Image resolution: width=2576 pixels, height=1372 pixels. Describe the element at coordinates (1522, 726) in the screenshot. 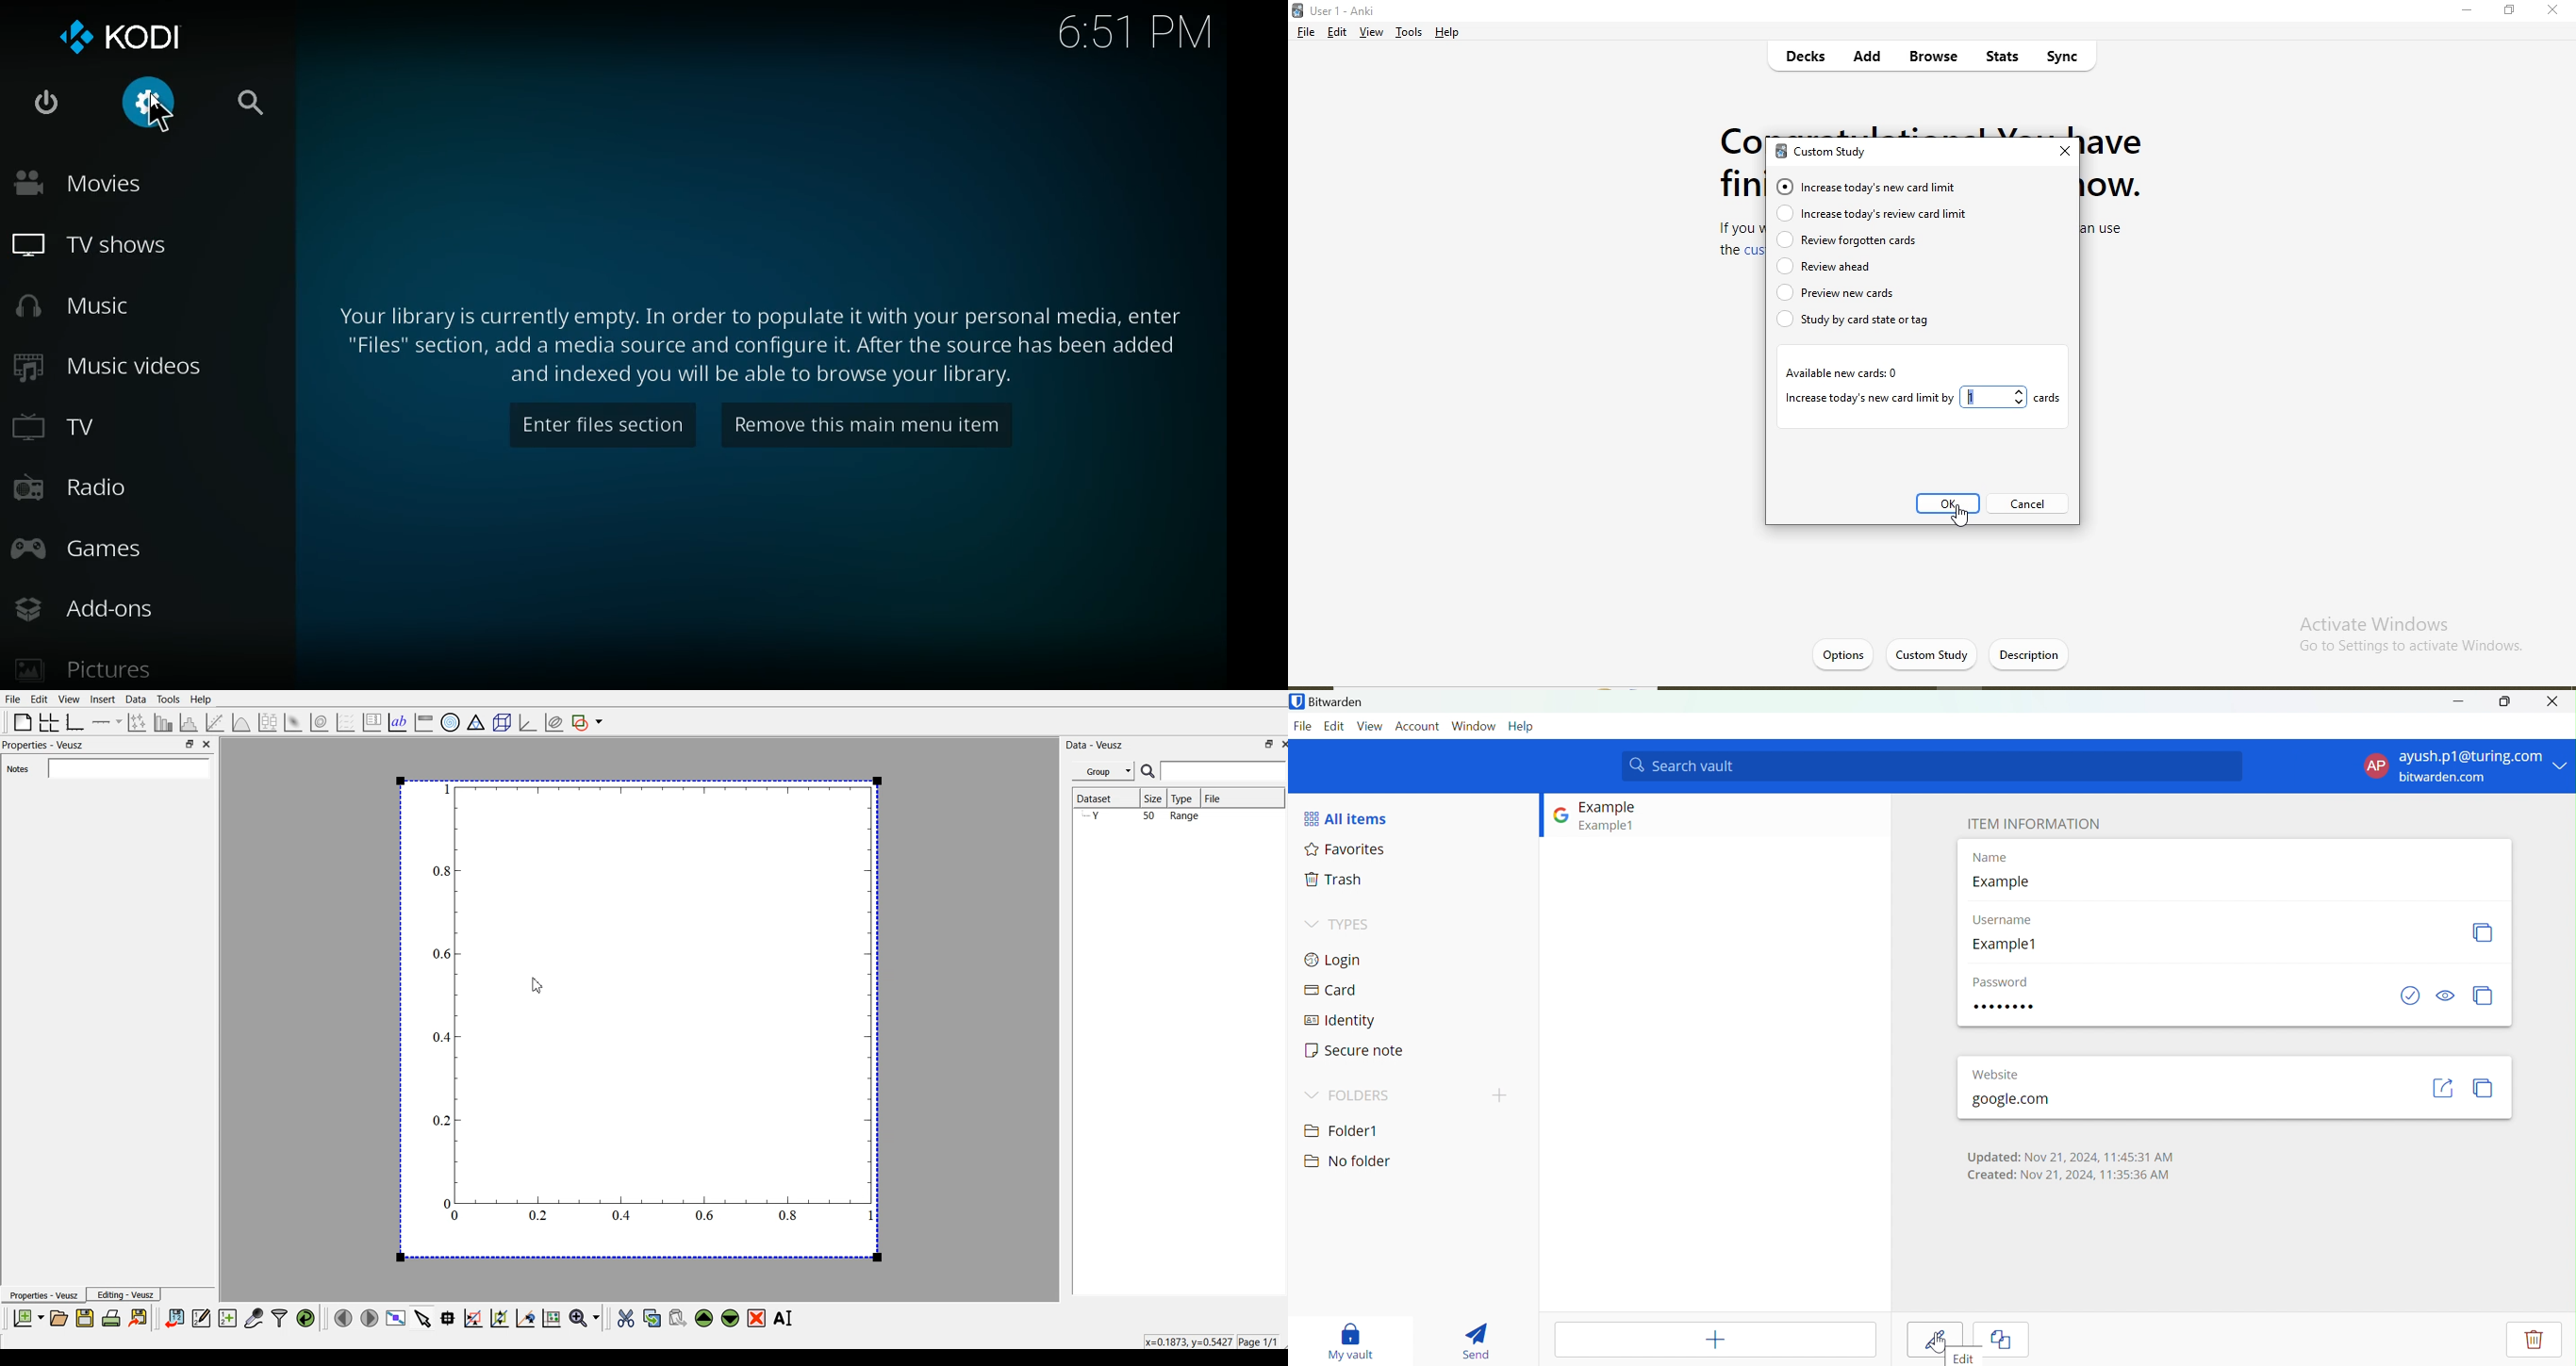

I see `Help` at that location.